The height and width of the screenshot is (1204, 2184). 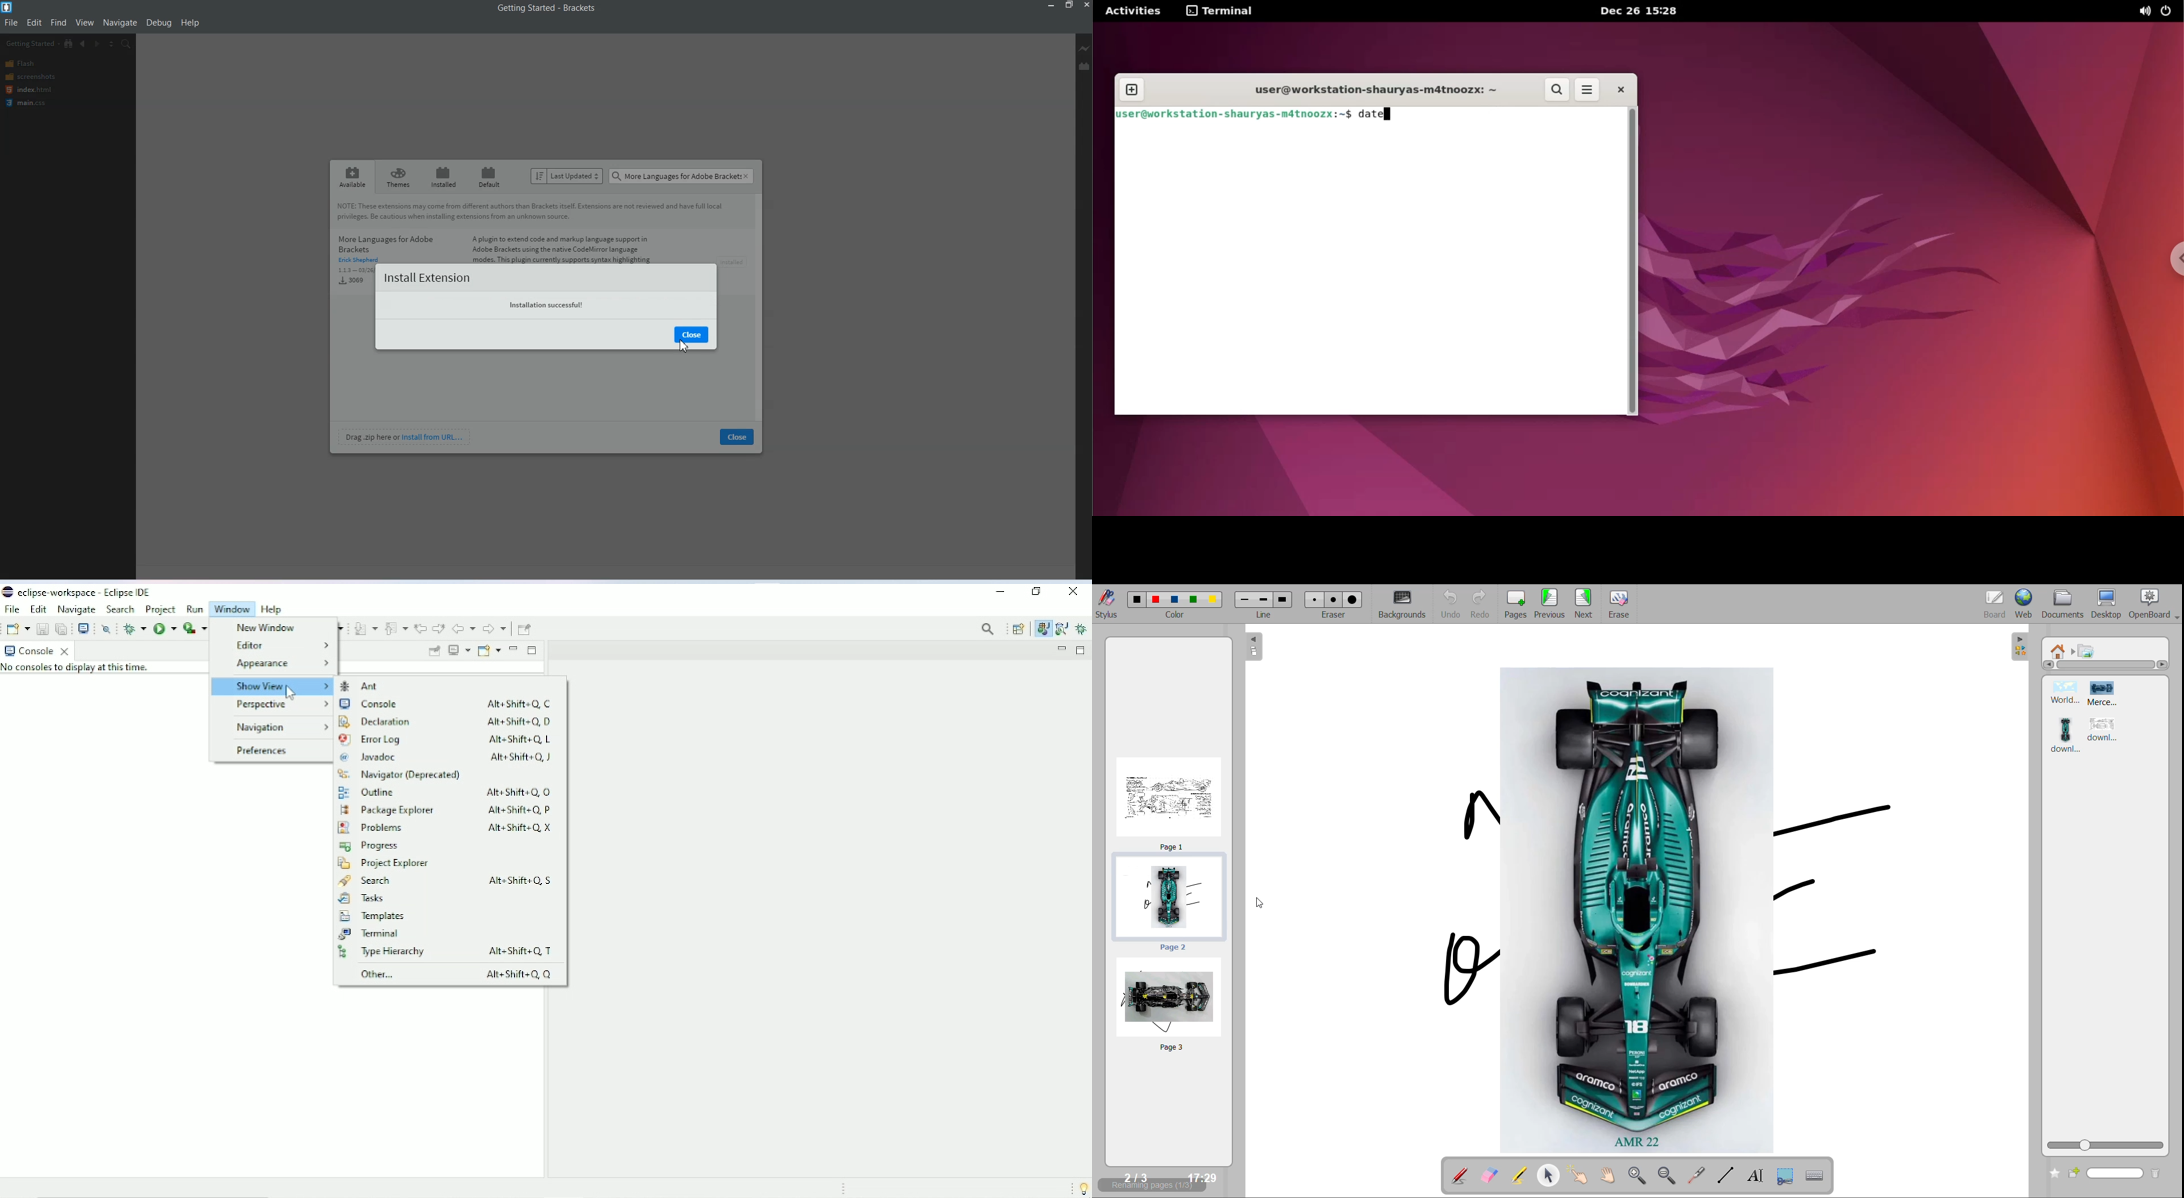 I want to click on Search bar, so click(x=681, y=177).